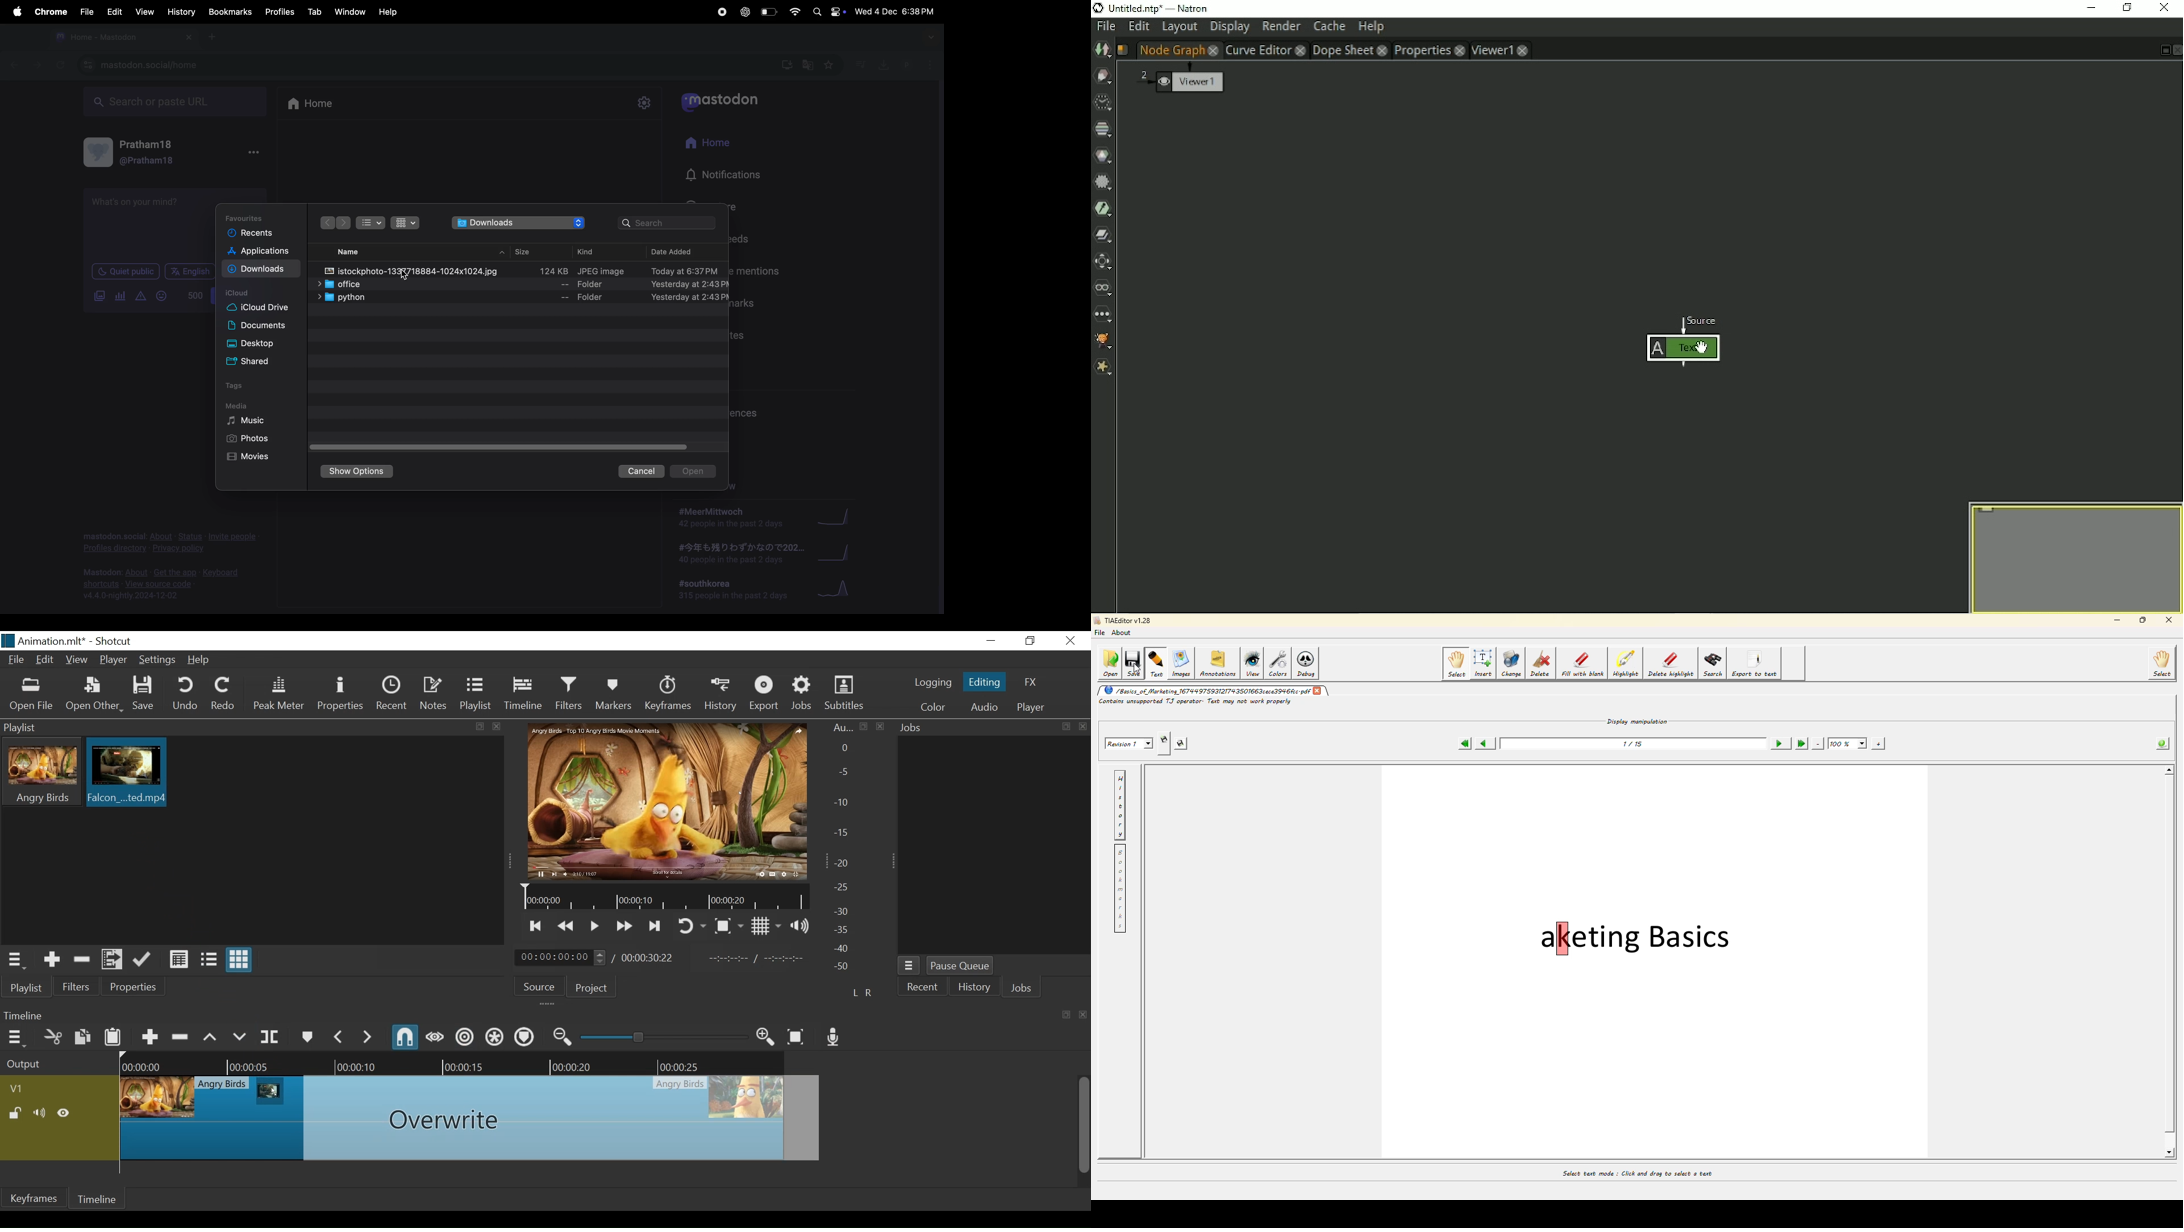  I want to click on Source, so click(540, 986).